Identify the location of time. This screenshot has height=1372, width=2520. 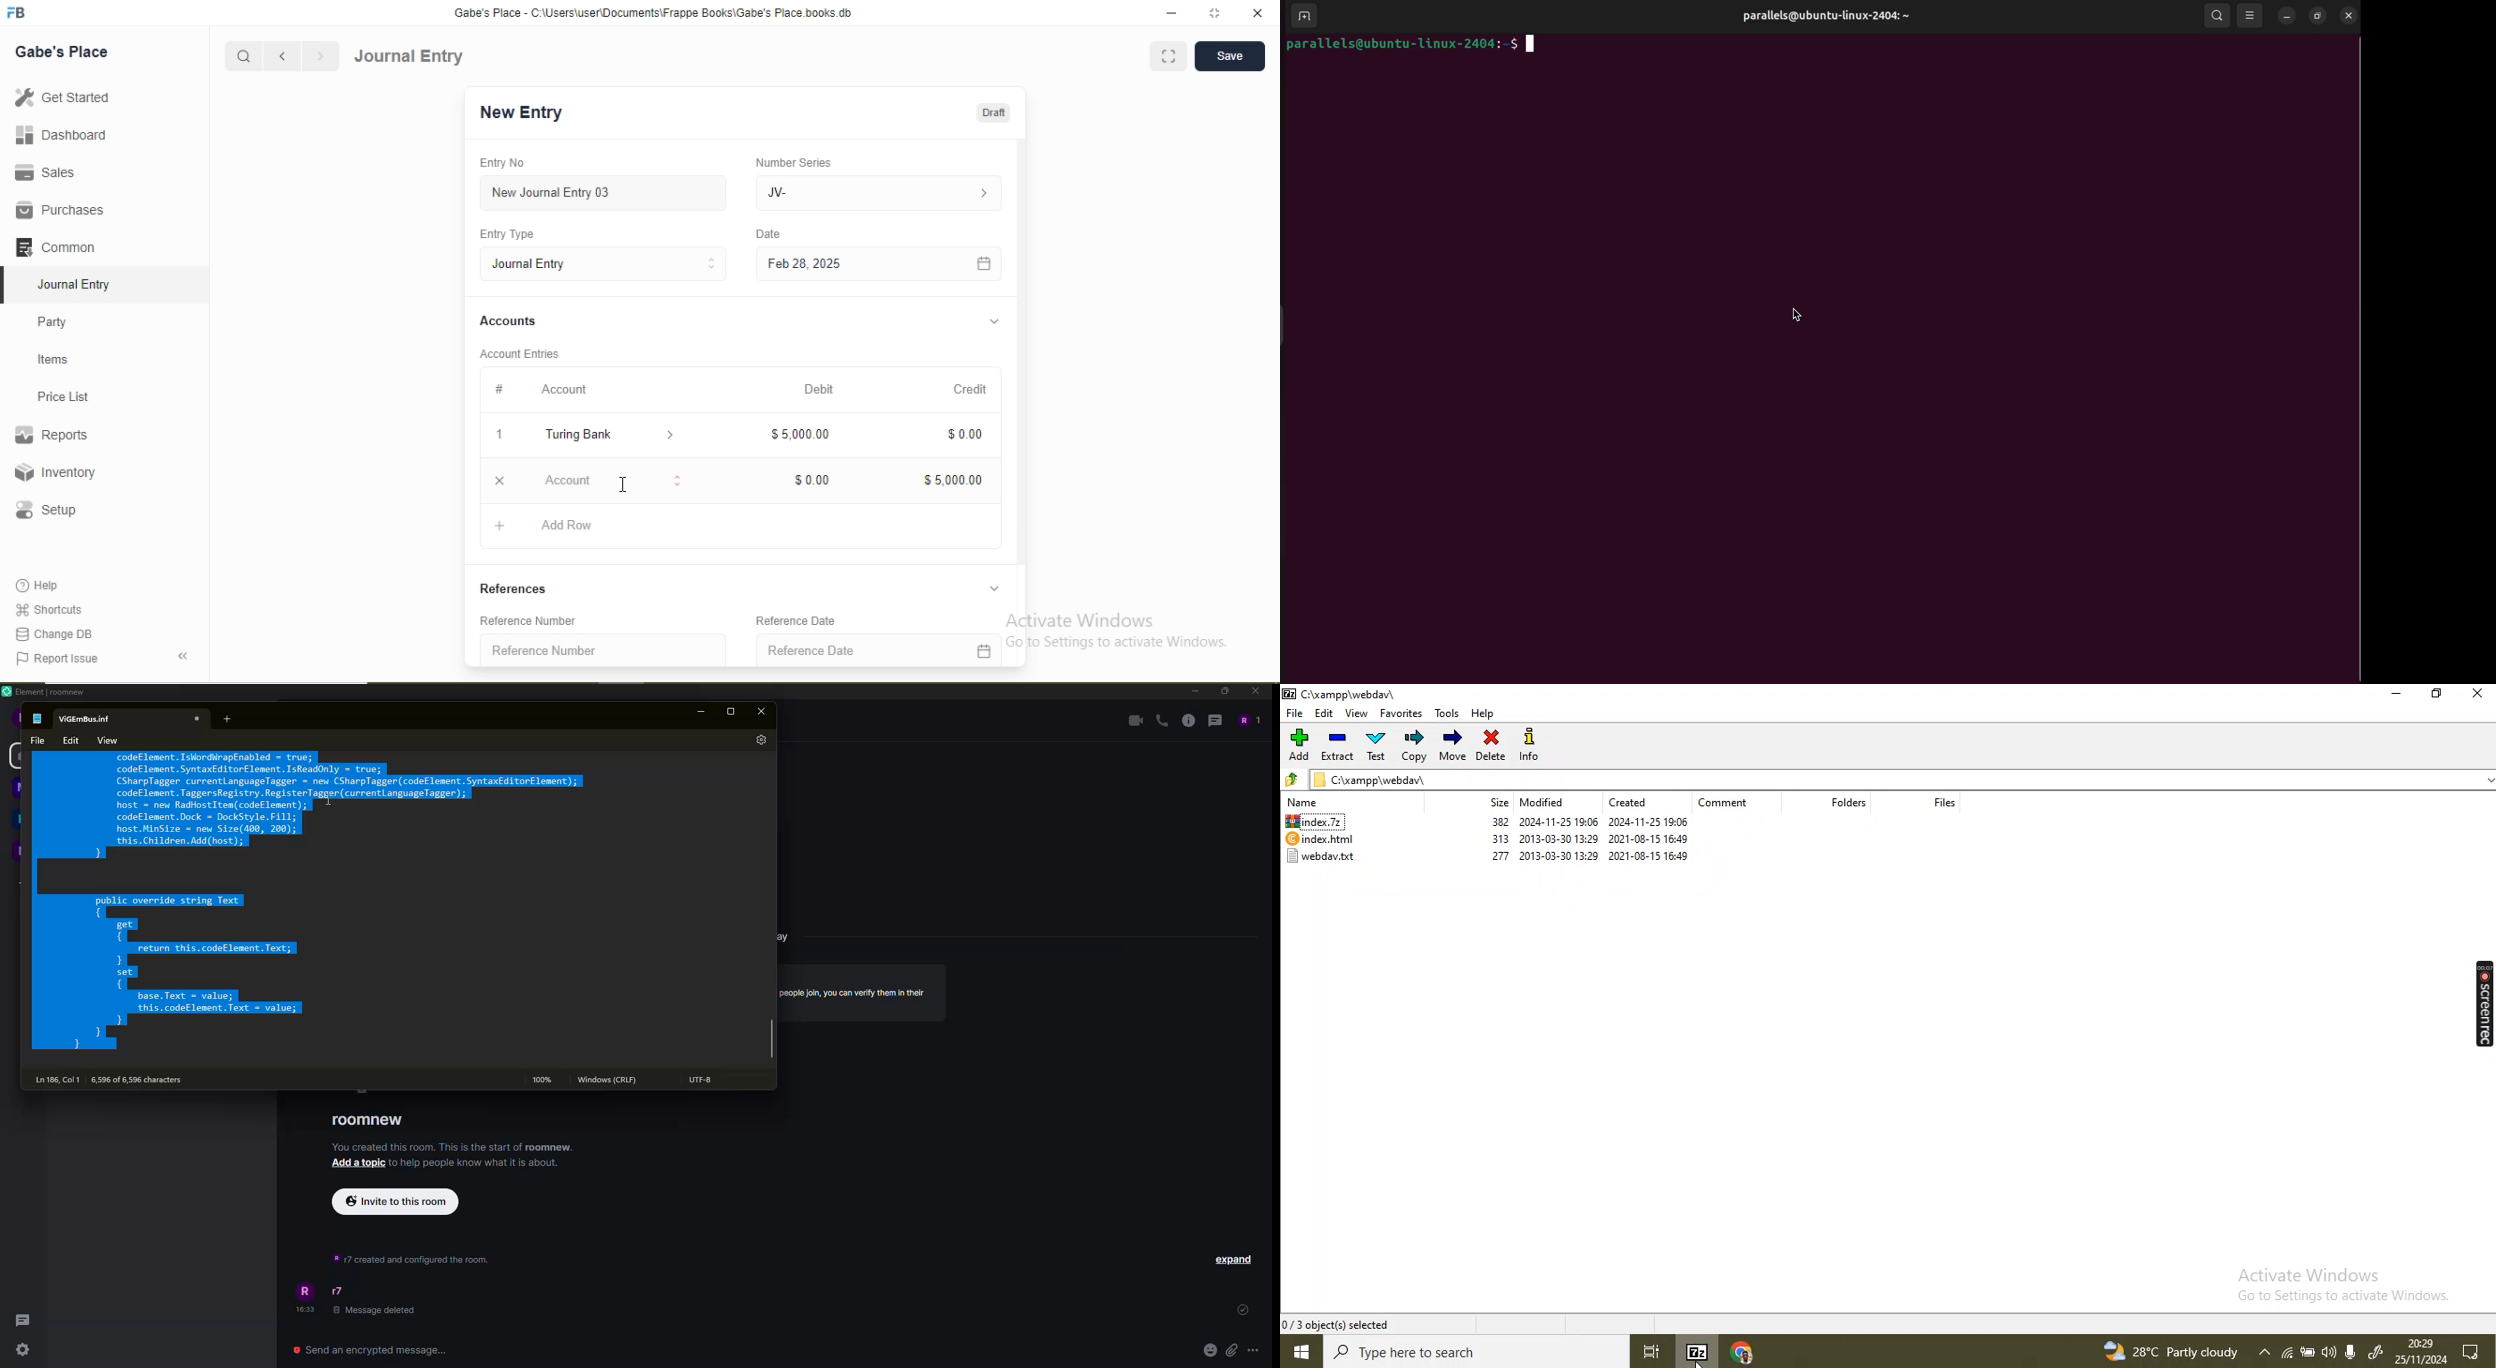
(307, 1310).